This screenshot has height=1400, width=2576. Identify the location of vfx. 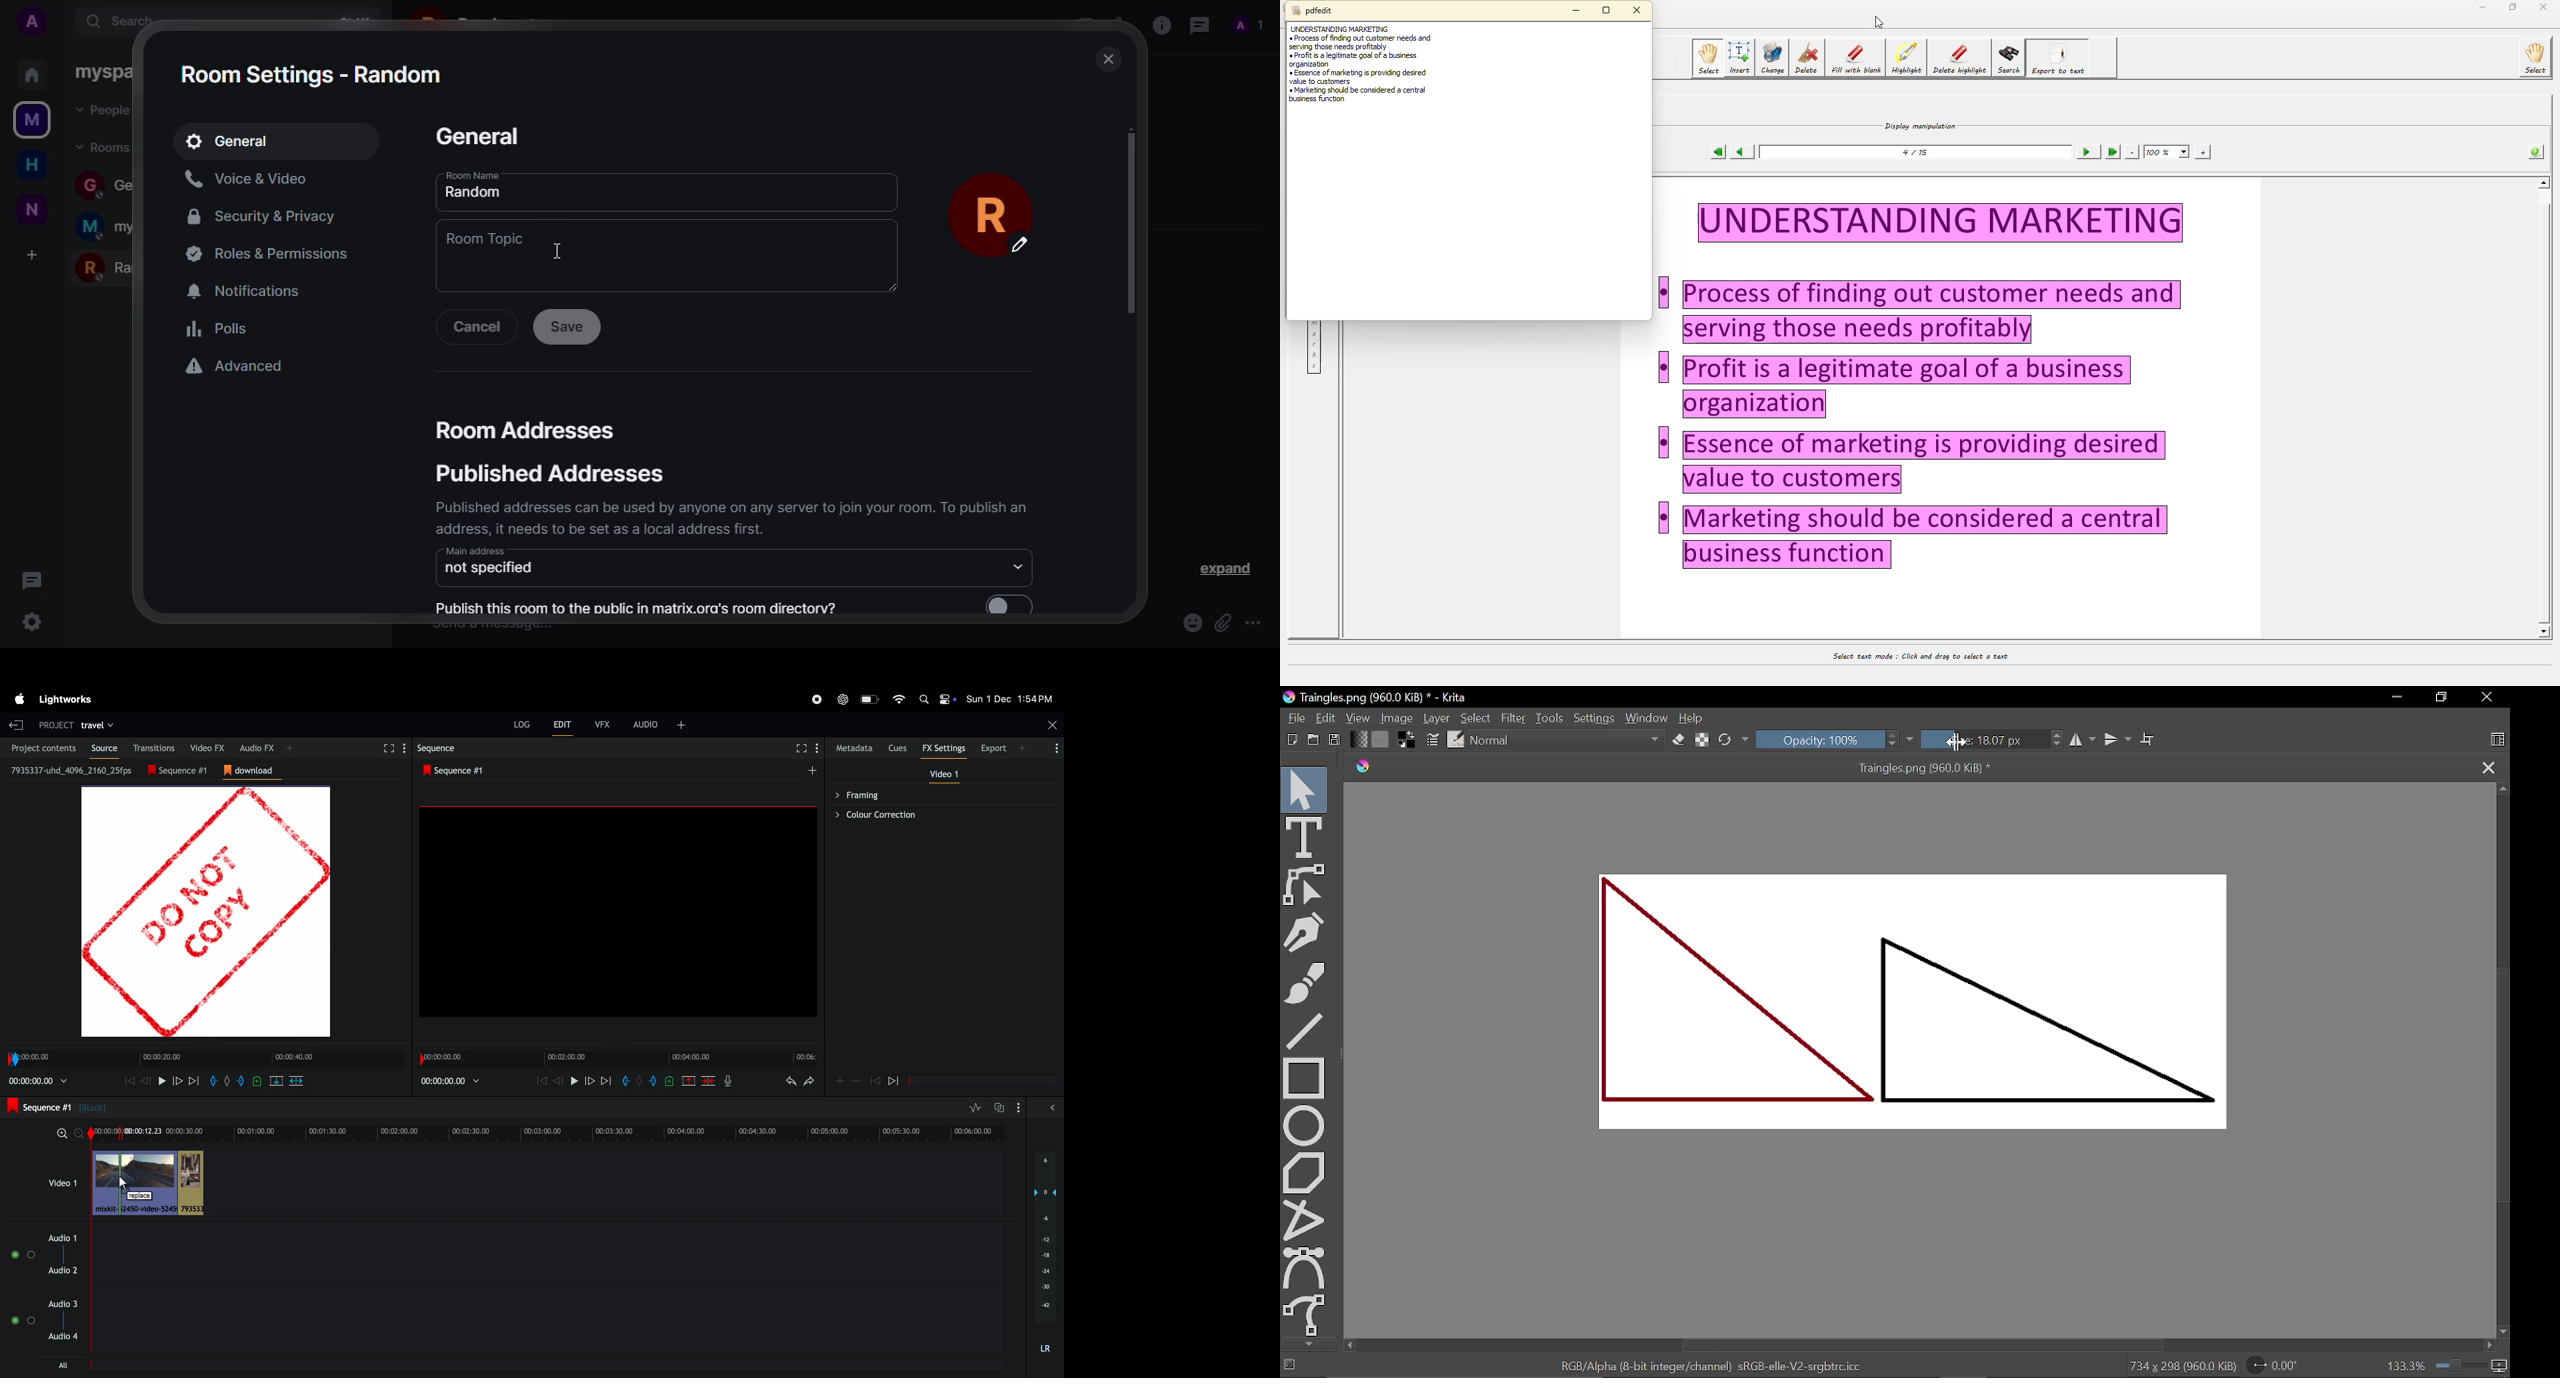
(603, 724).